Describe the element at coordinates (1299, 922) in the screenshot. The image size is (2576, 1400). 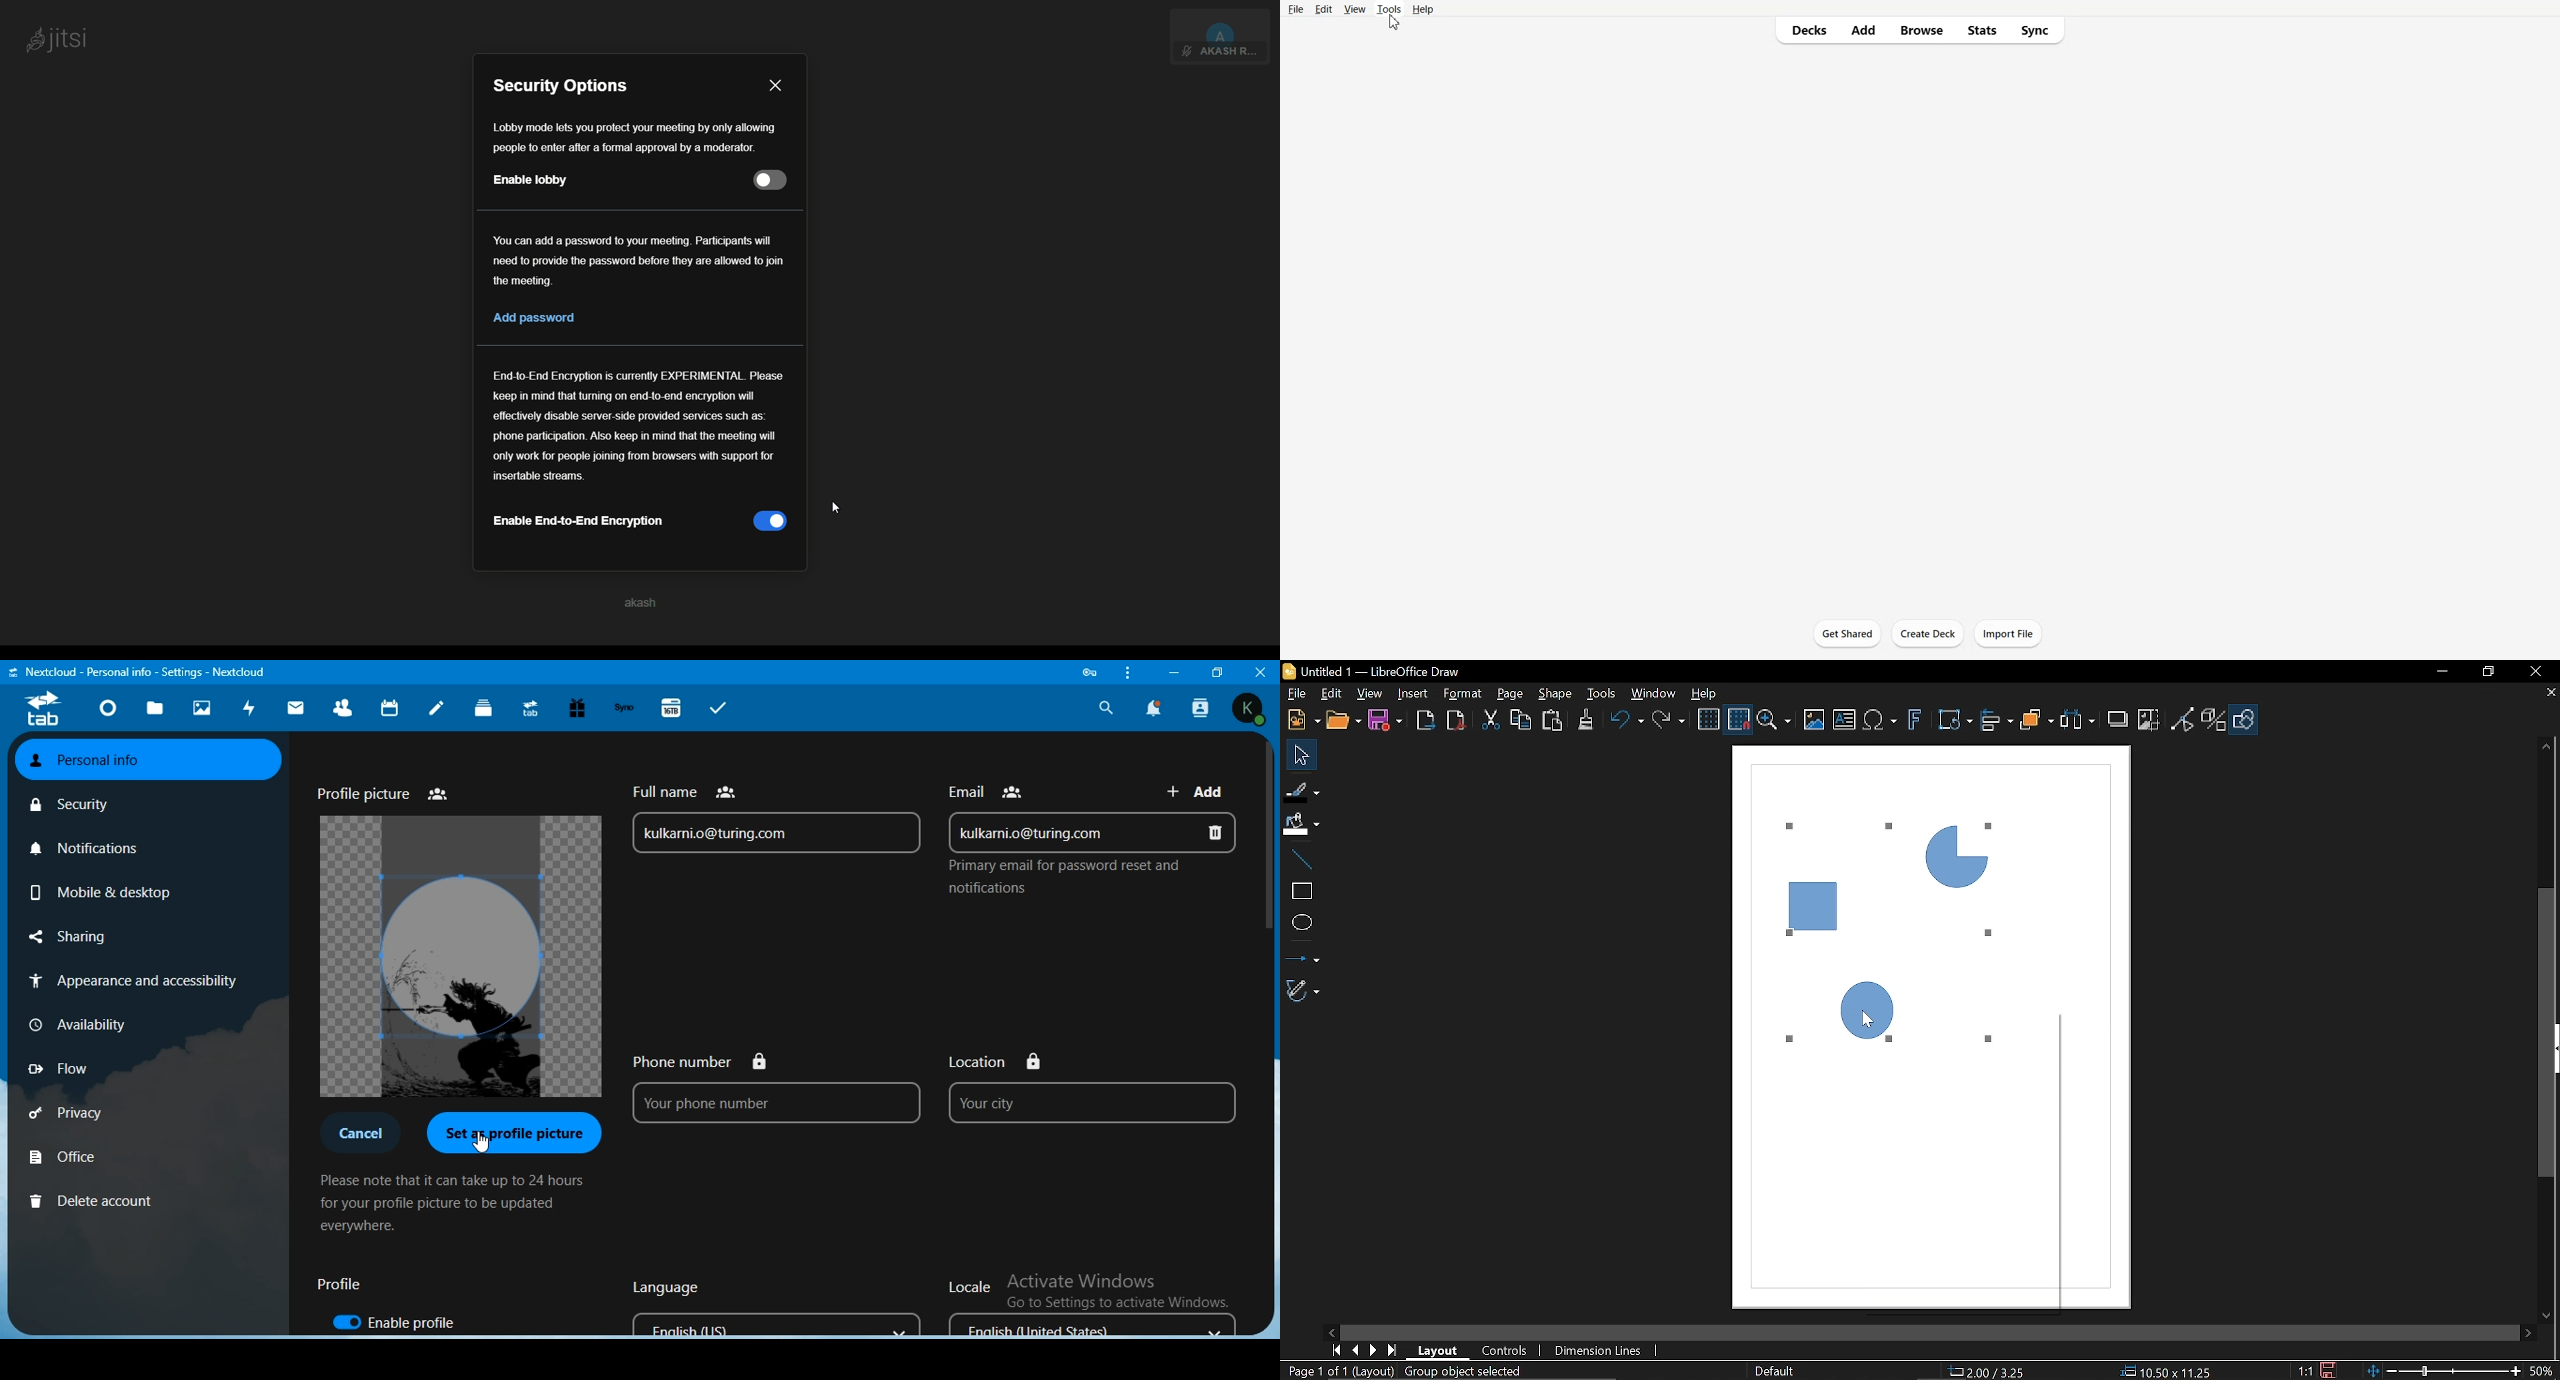
I see `Ellipse` at that location.